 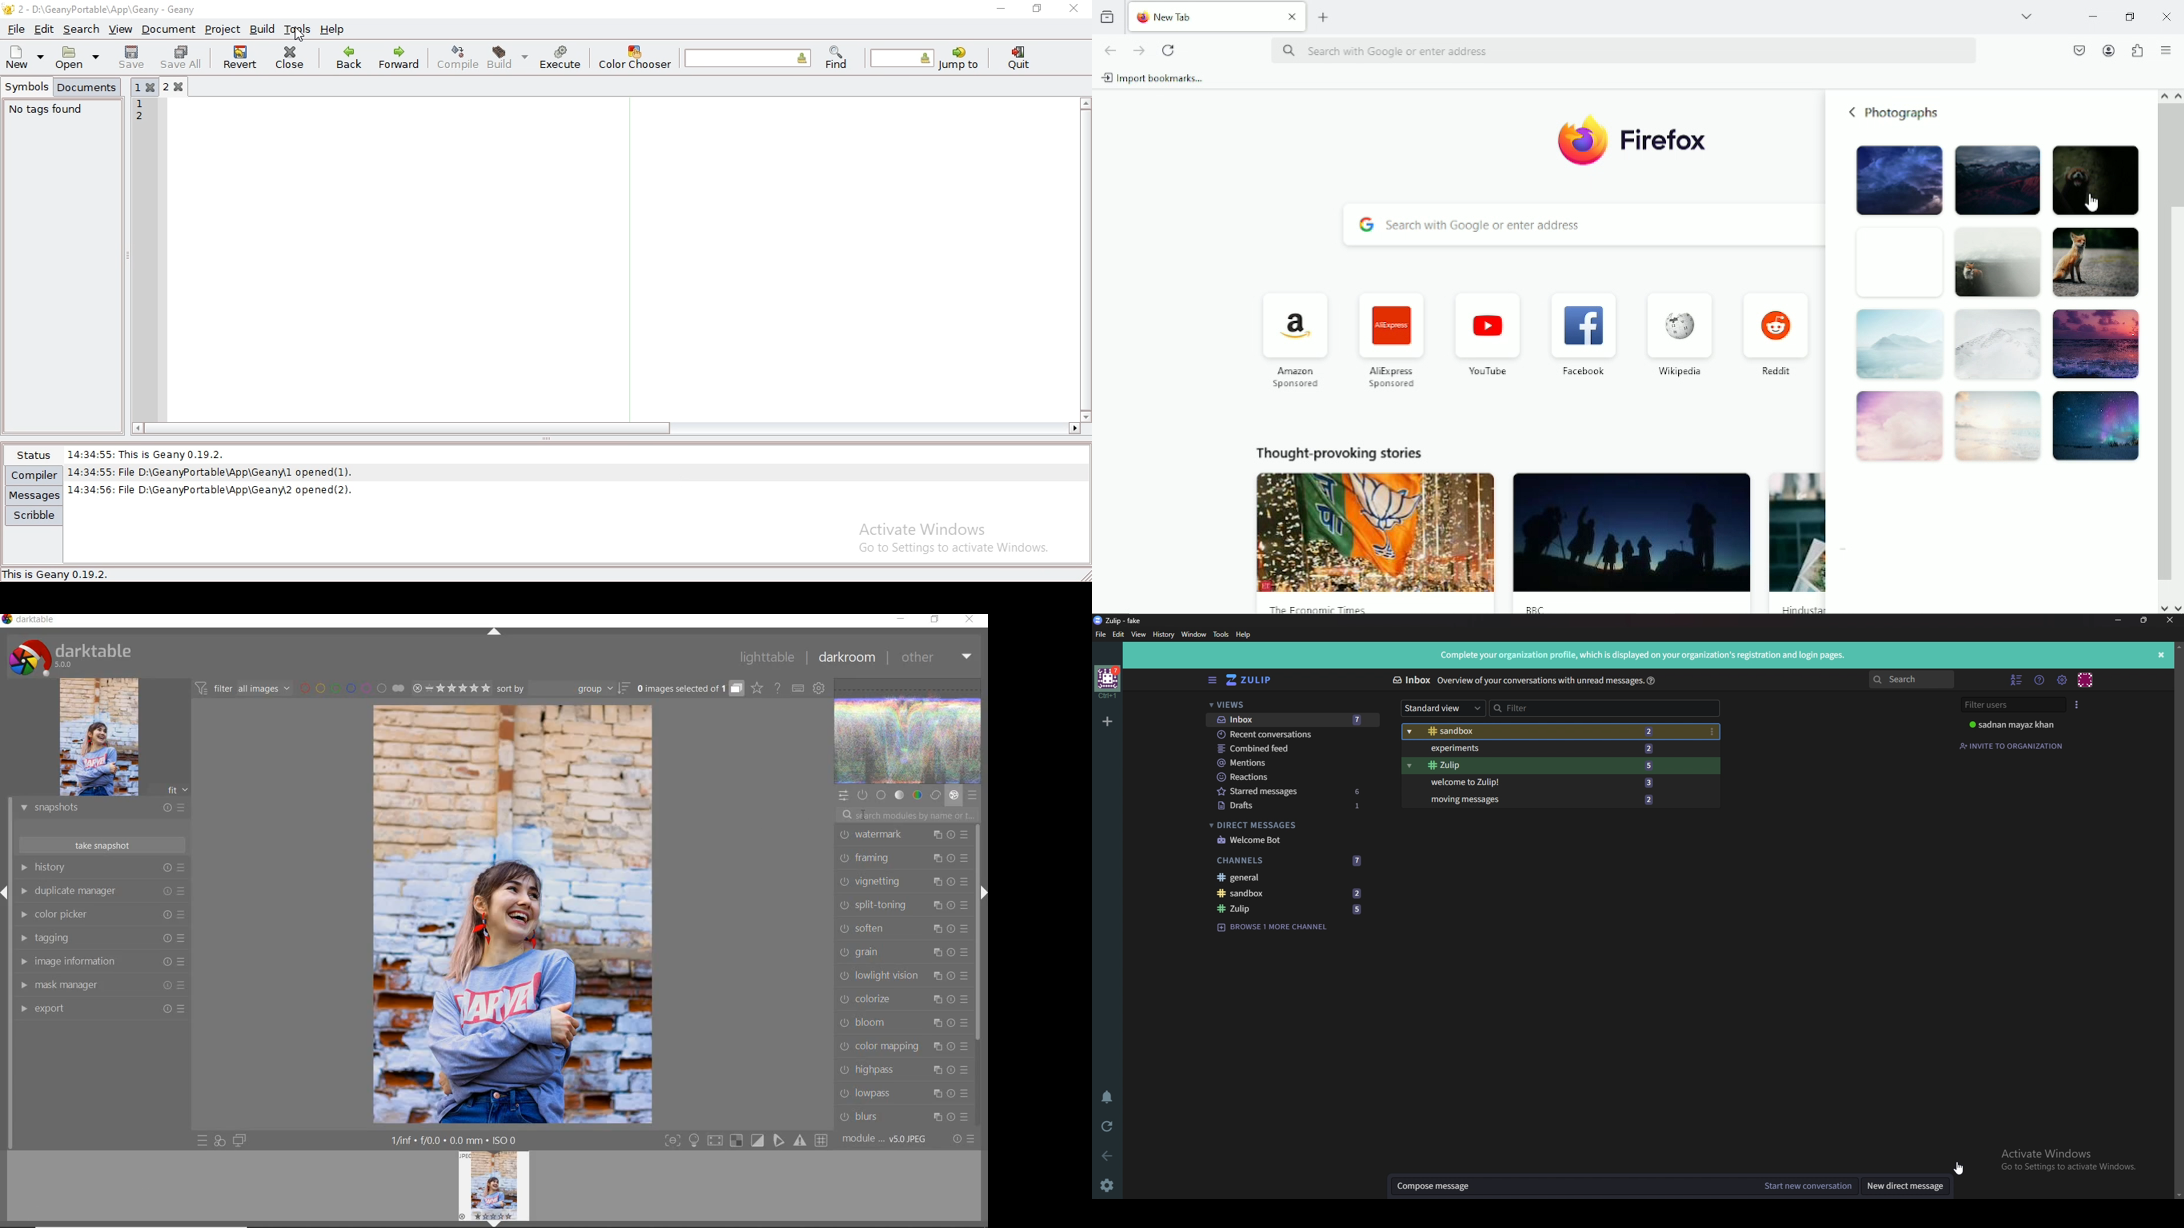 What do you see at coordinates (1579, 225) in the screenshot?
I see `Search with Google or enter address` at bounding box center [1579, 225].